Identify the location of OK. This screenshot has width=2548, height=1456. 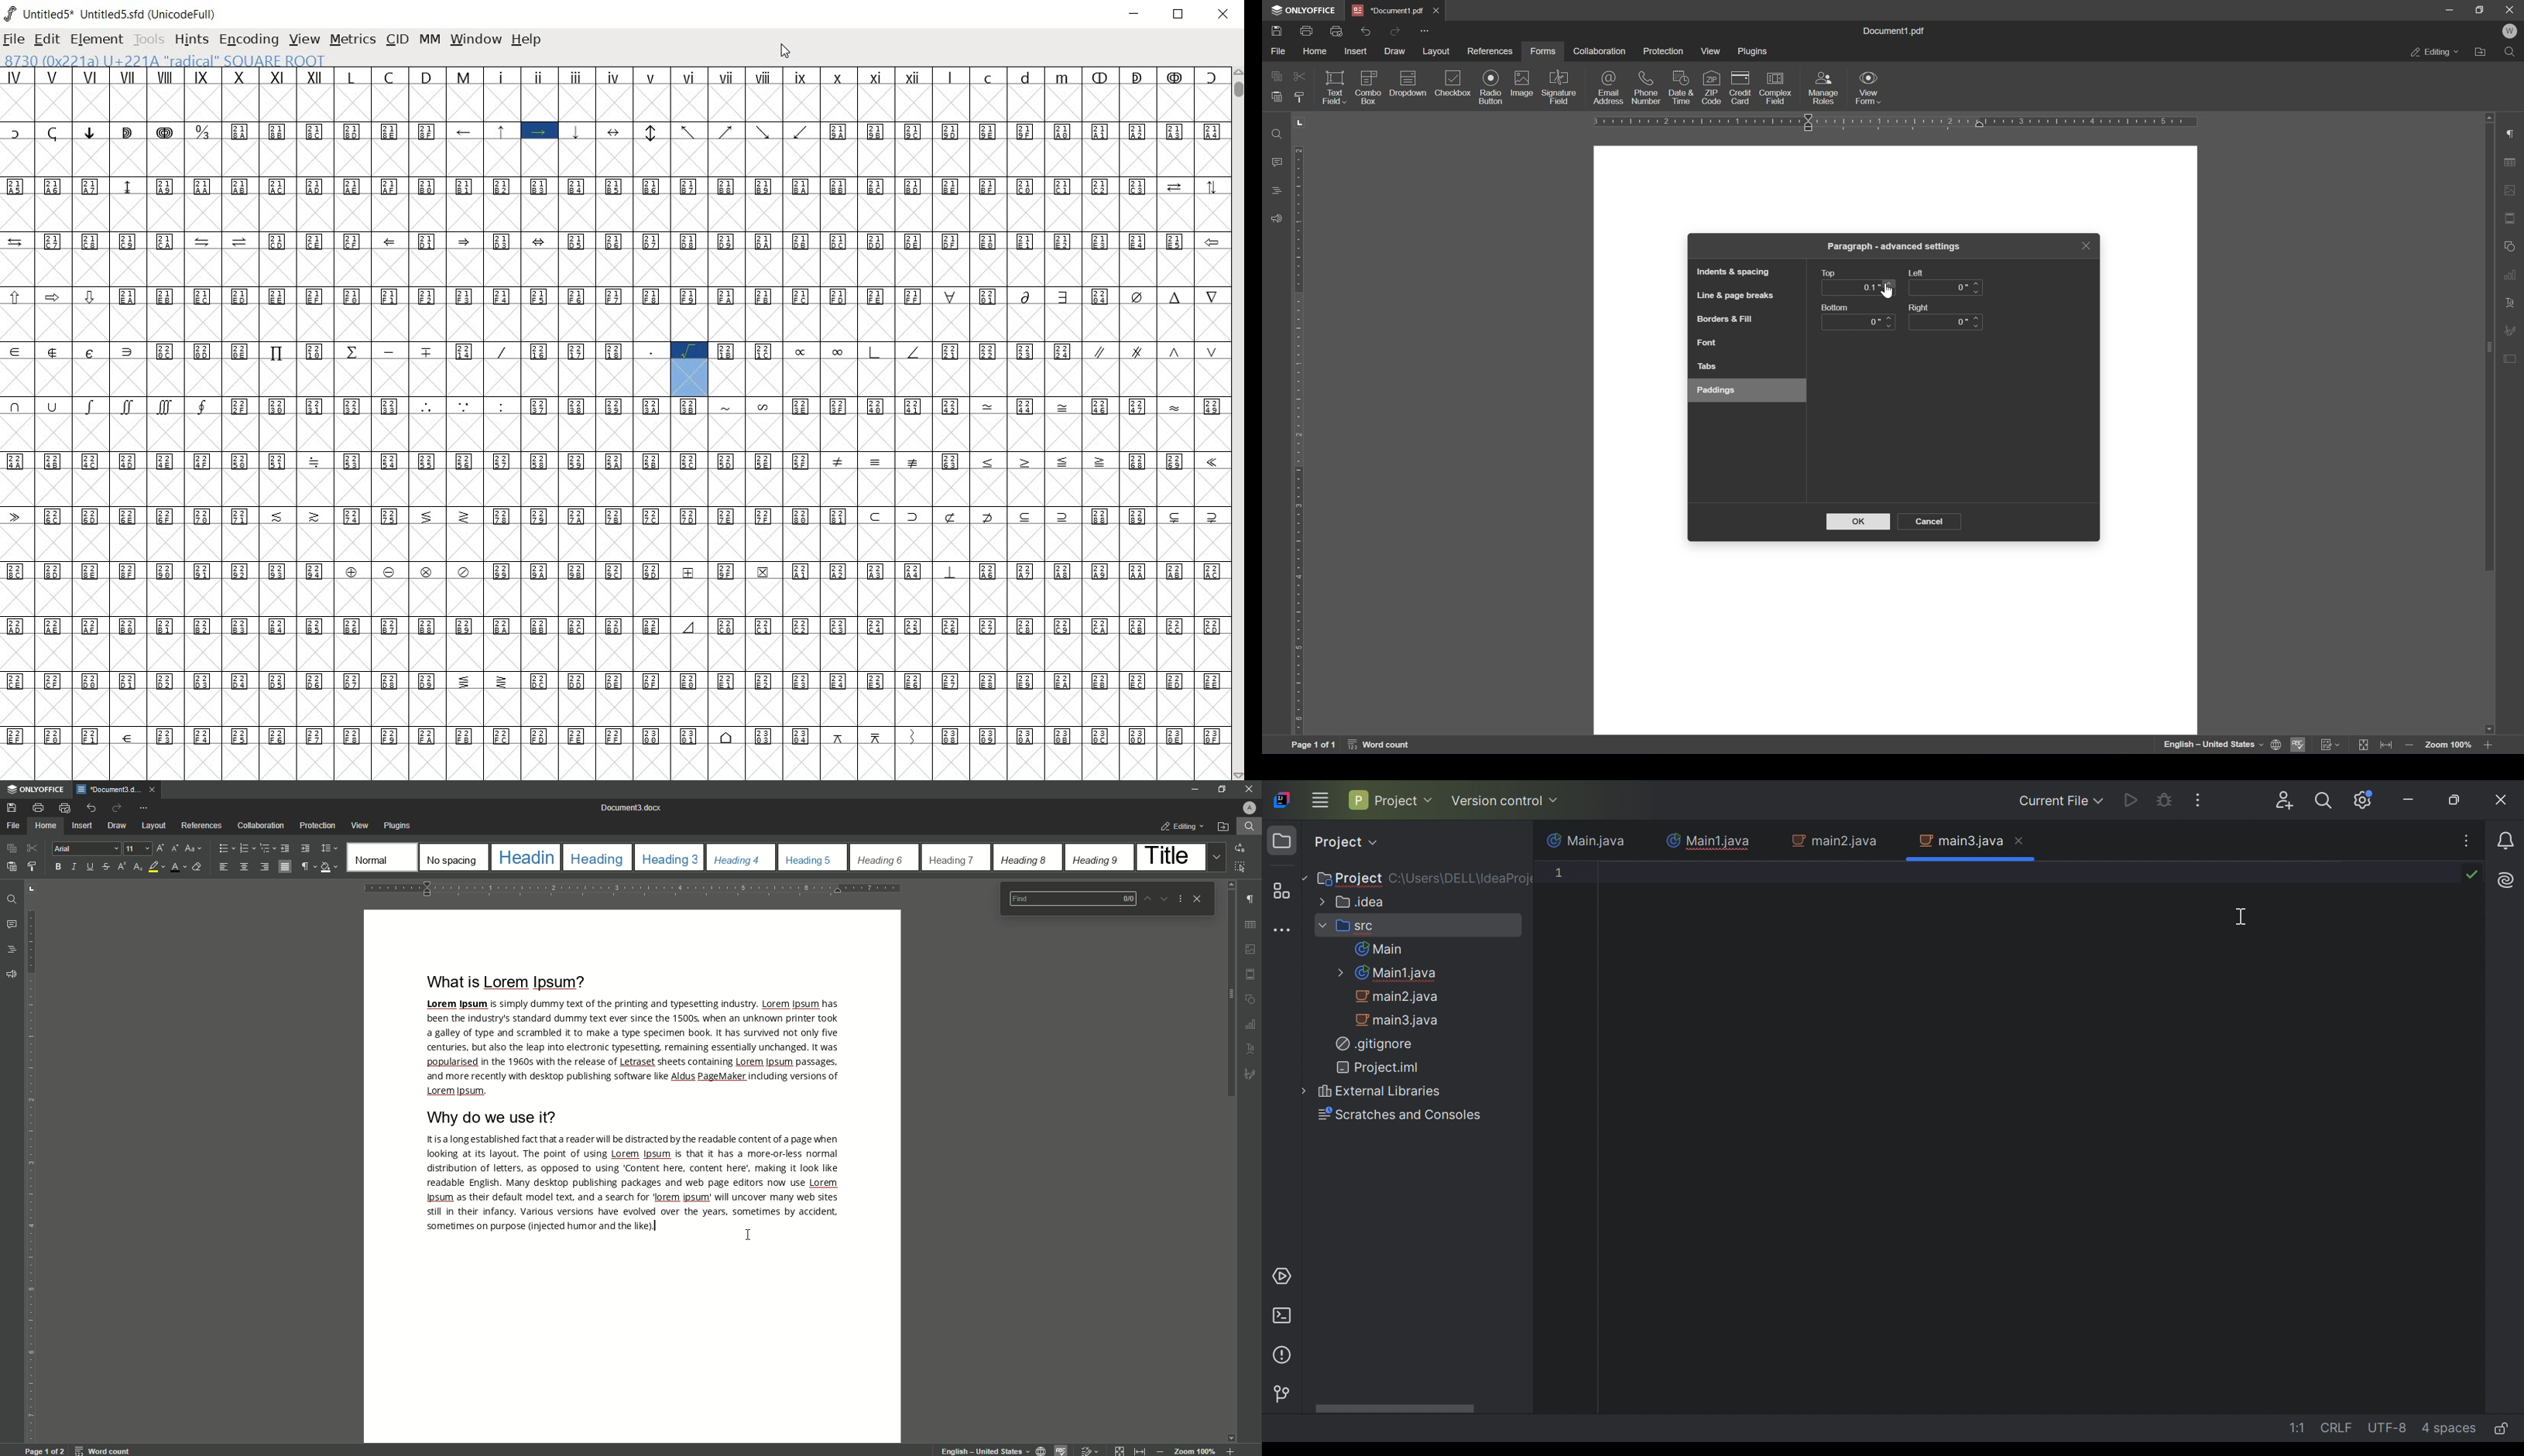
(1858, 521).